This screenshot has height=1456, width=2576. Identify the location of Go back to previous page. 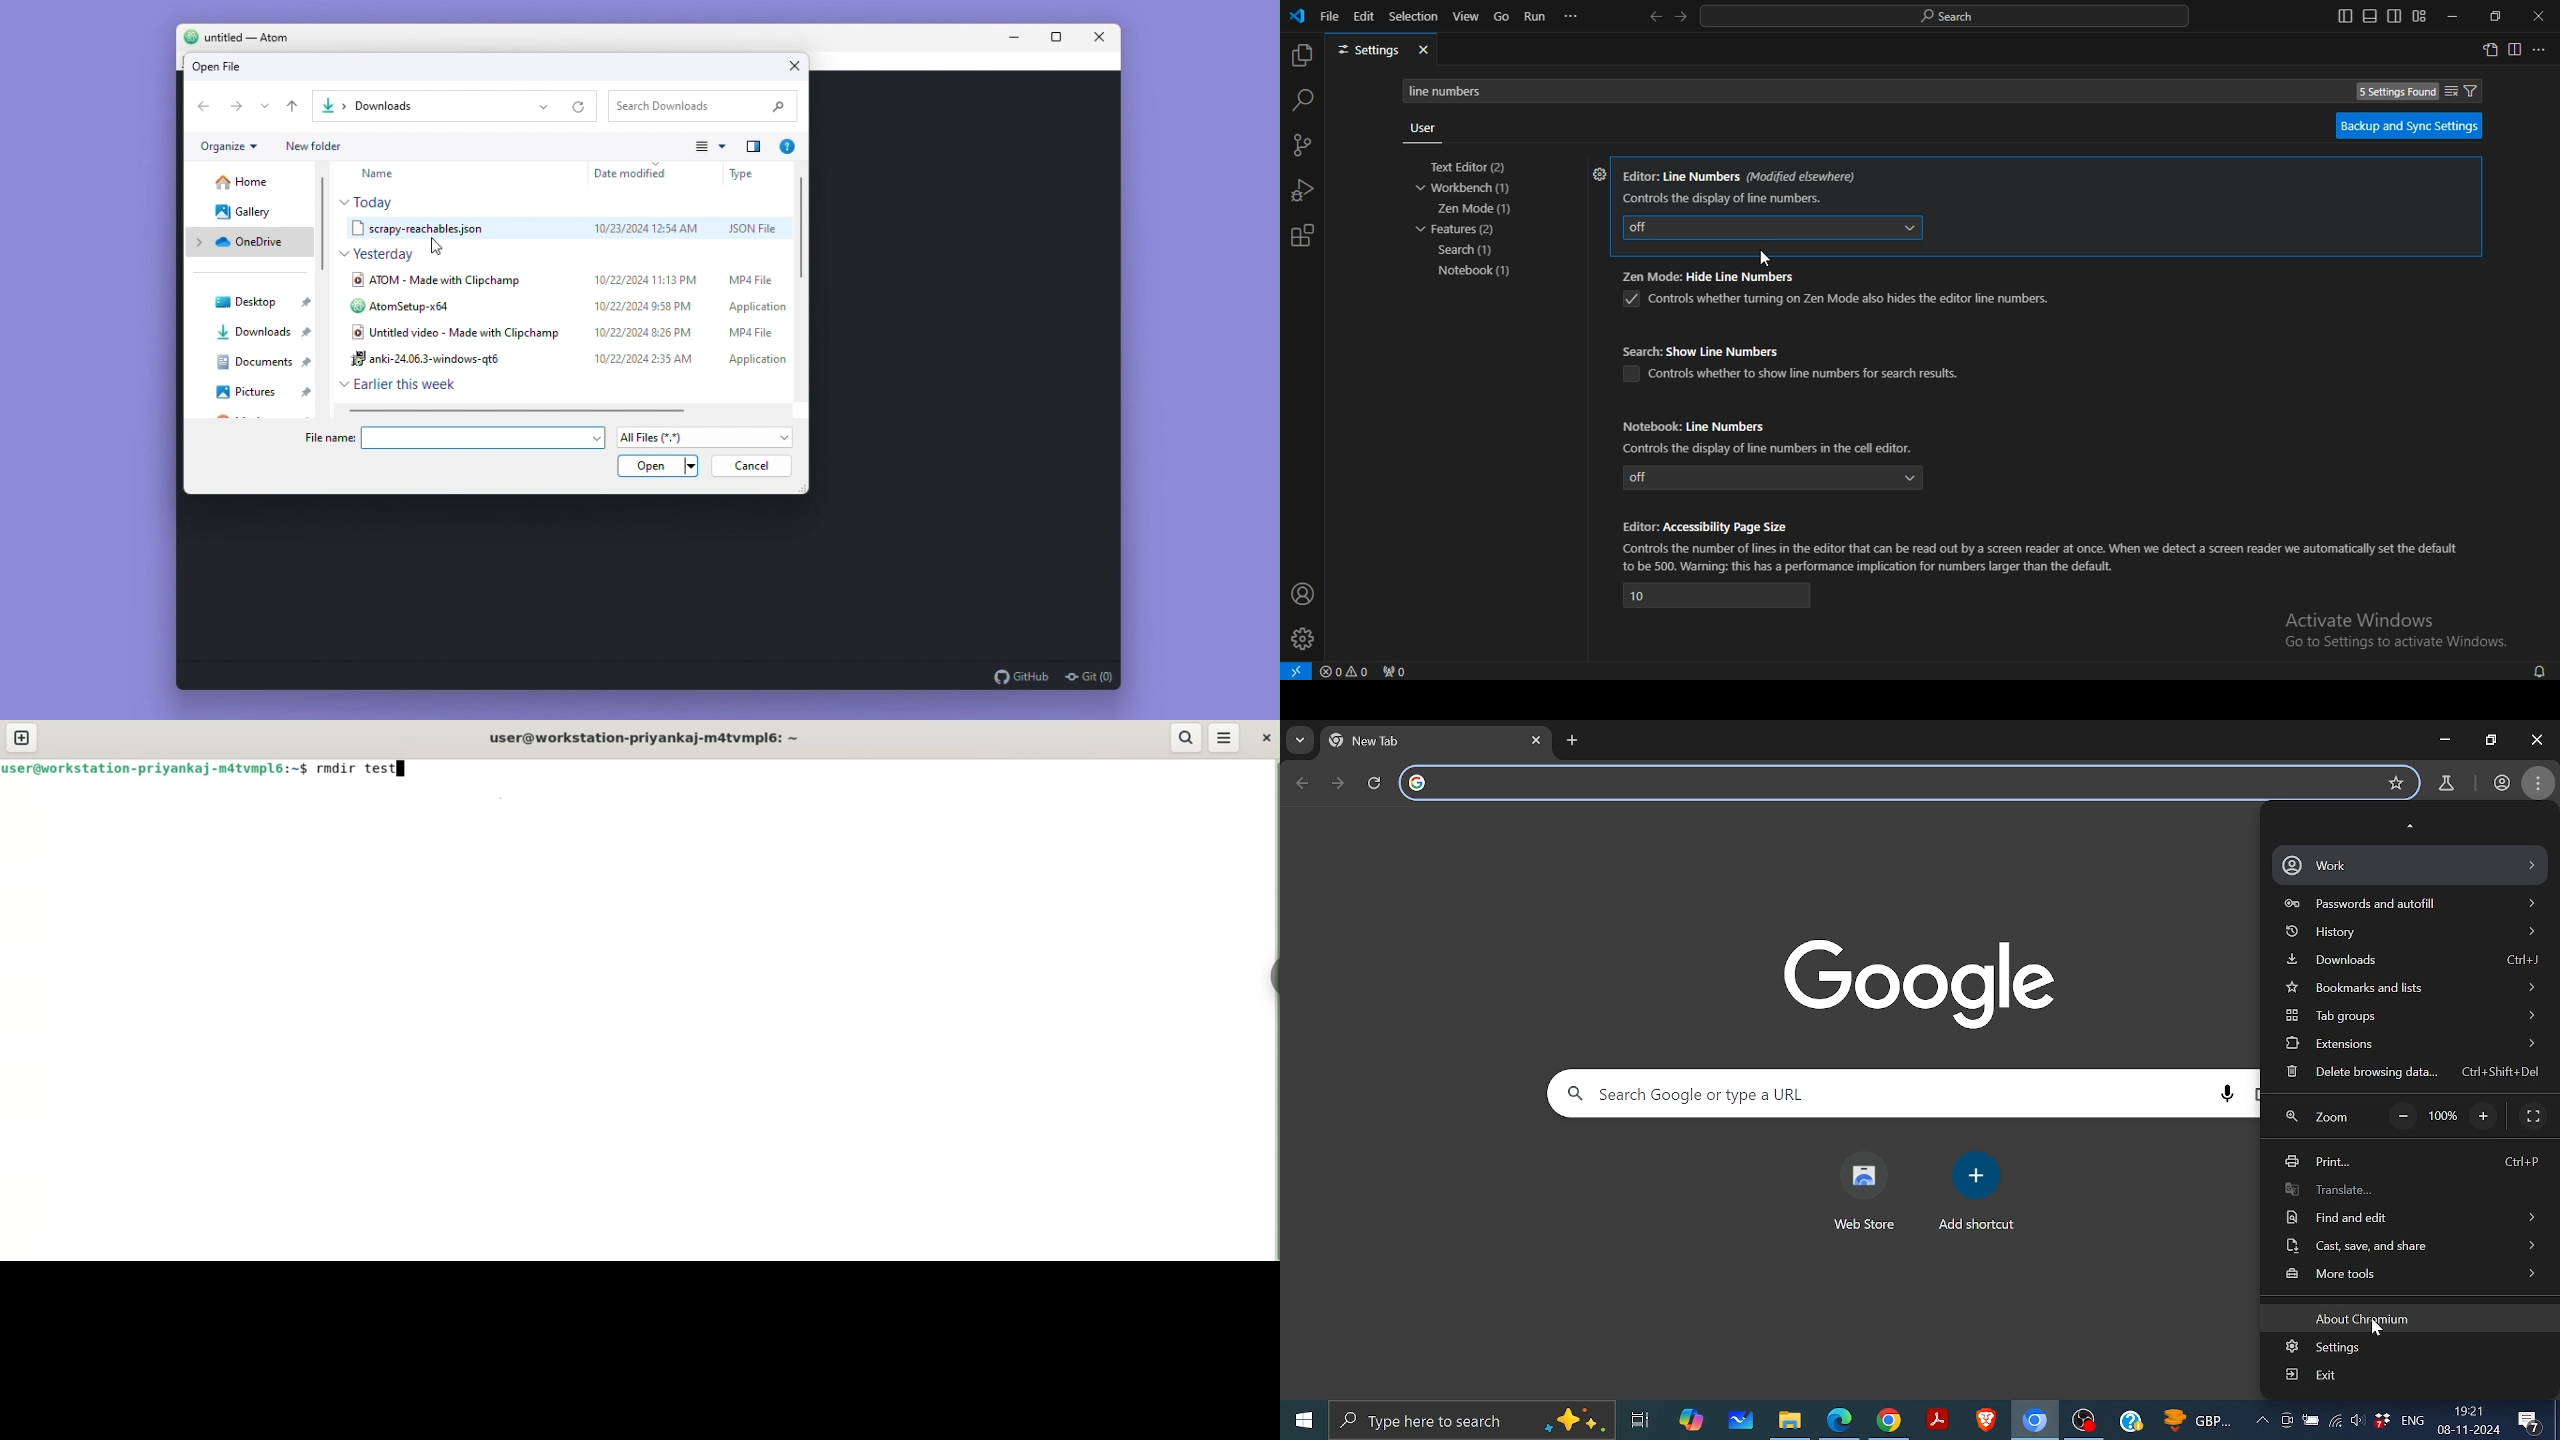
(1303, 784).